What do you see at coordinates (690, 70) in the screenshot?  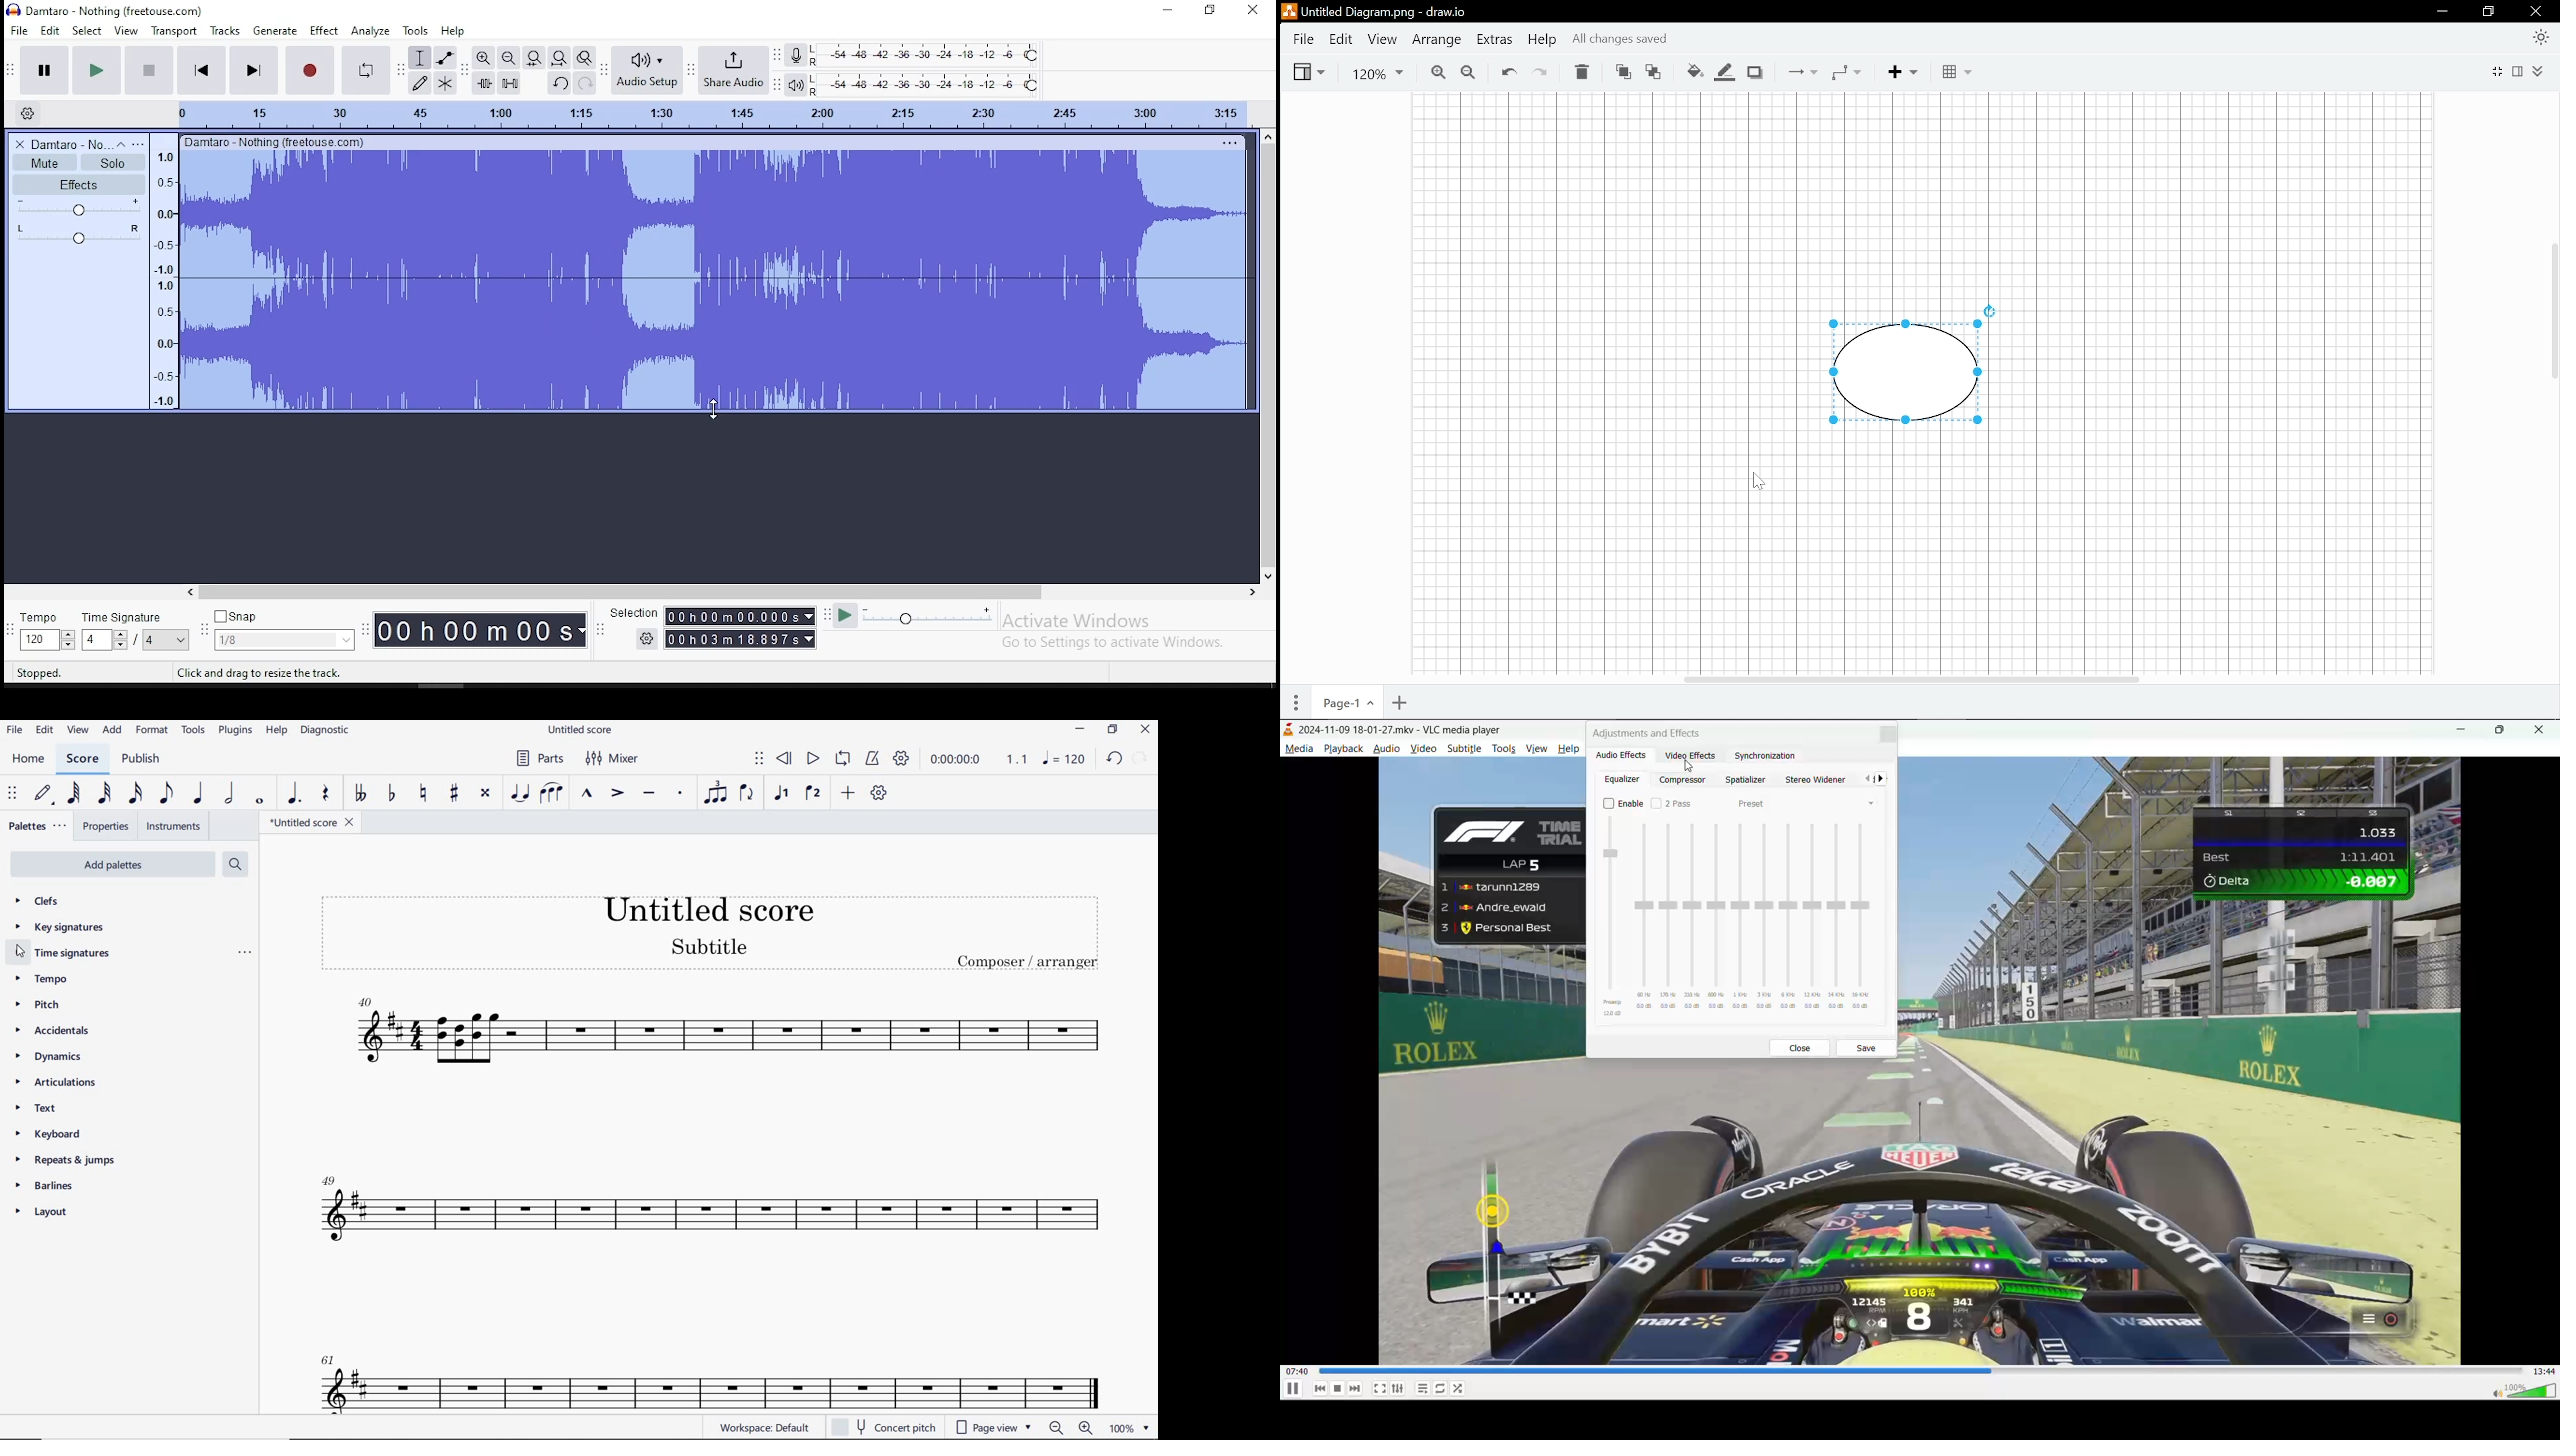 I see `` at bounding box center [690, 70].